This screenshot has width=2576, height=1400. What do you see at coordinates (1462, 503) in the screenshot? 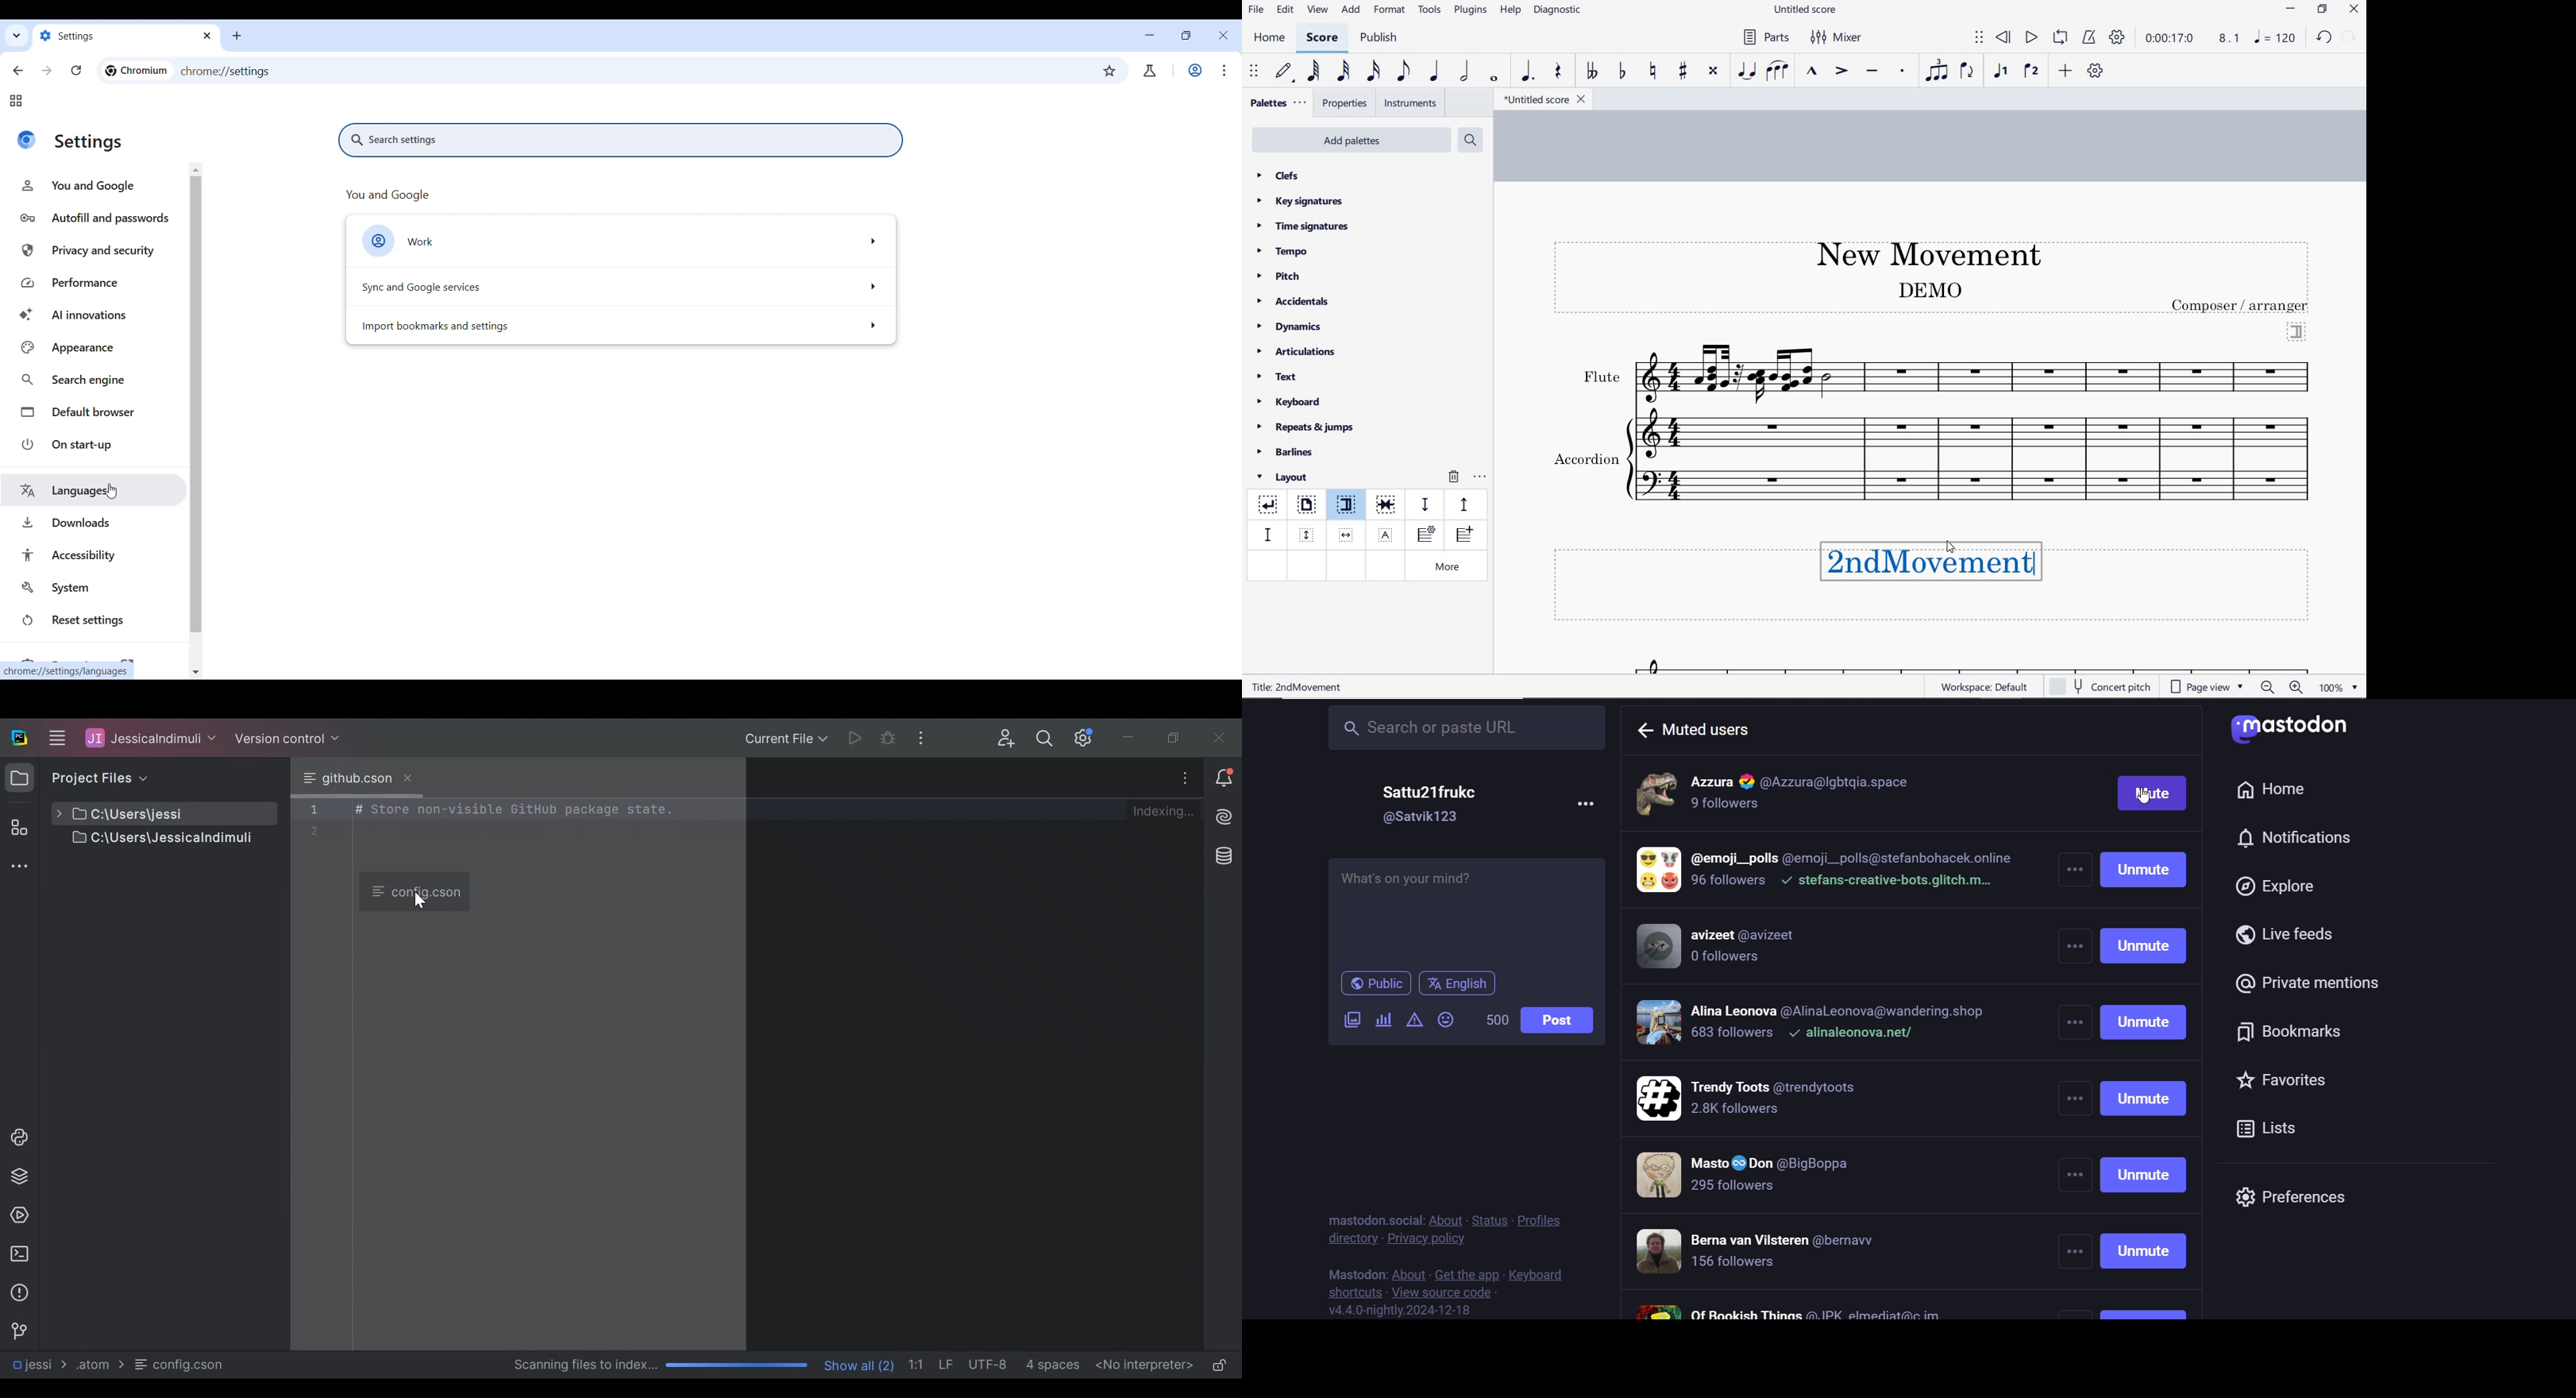
I see `staff pacer` at bounding box center [1462, 503].